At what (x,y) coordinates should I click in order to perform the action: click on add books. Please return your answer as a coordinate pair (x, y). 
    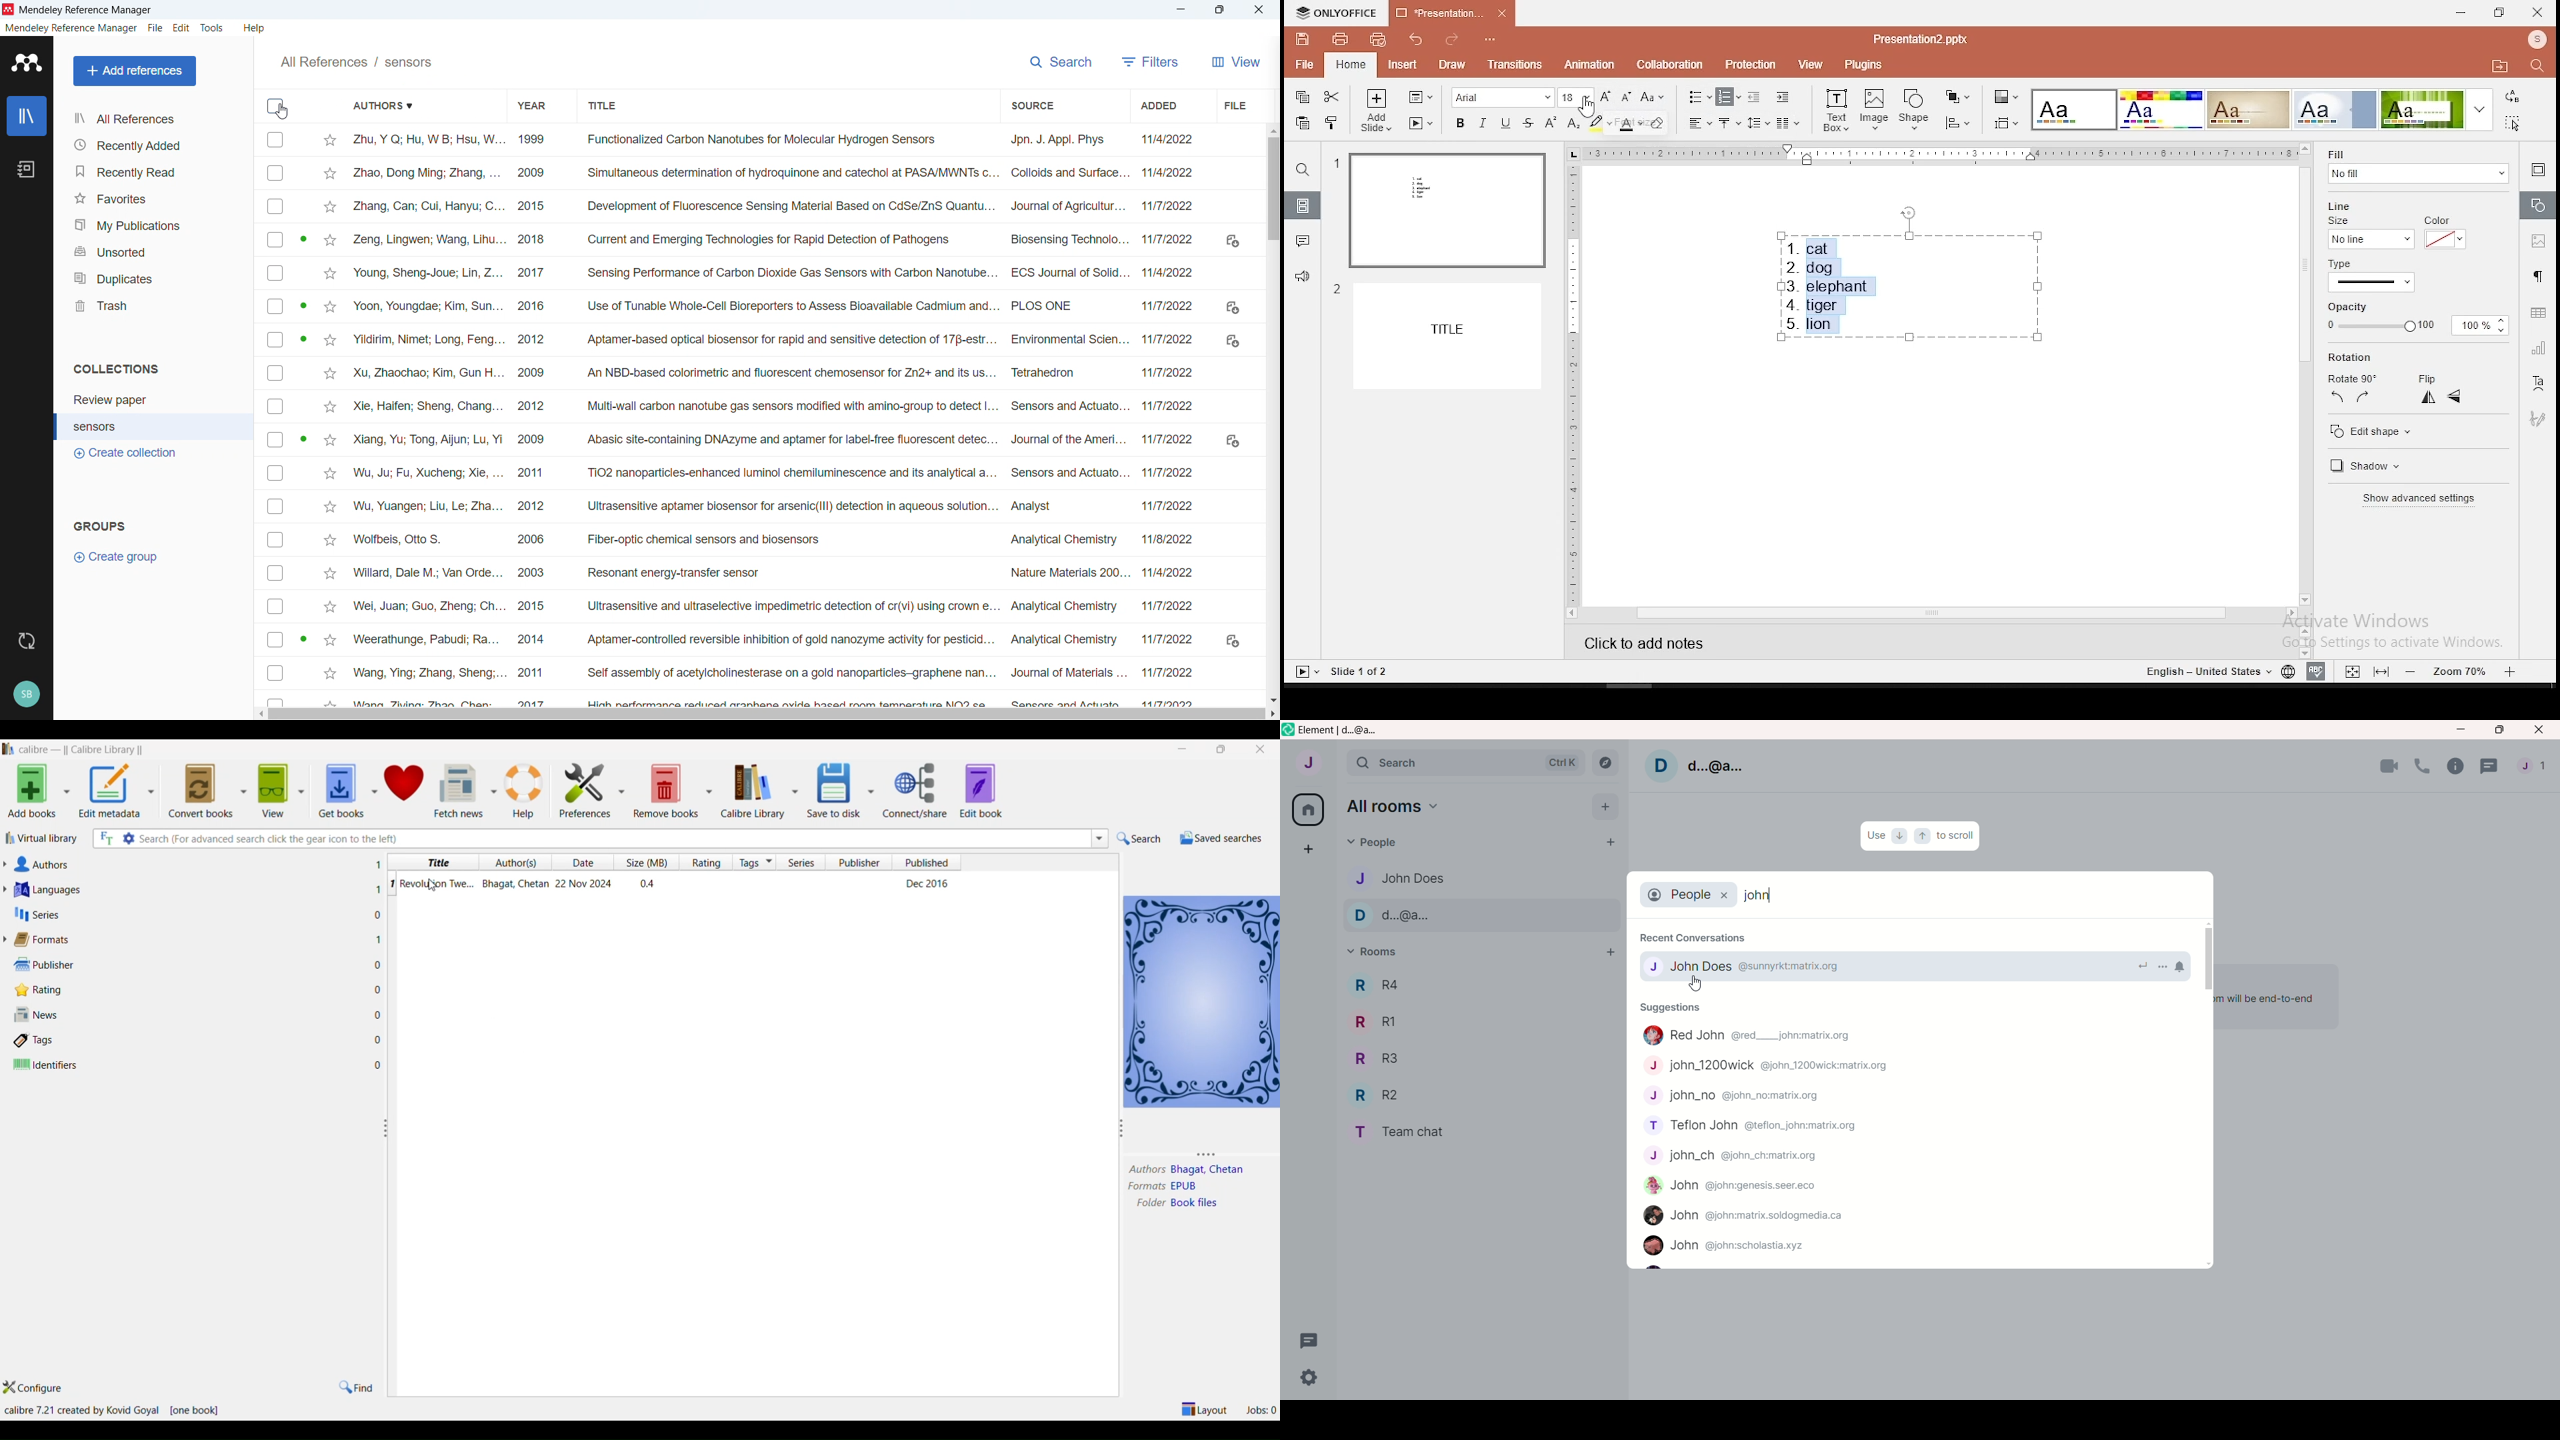
    Looking at the image, I should click on (29, 793).